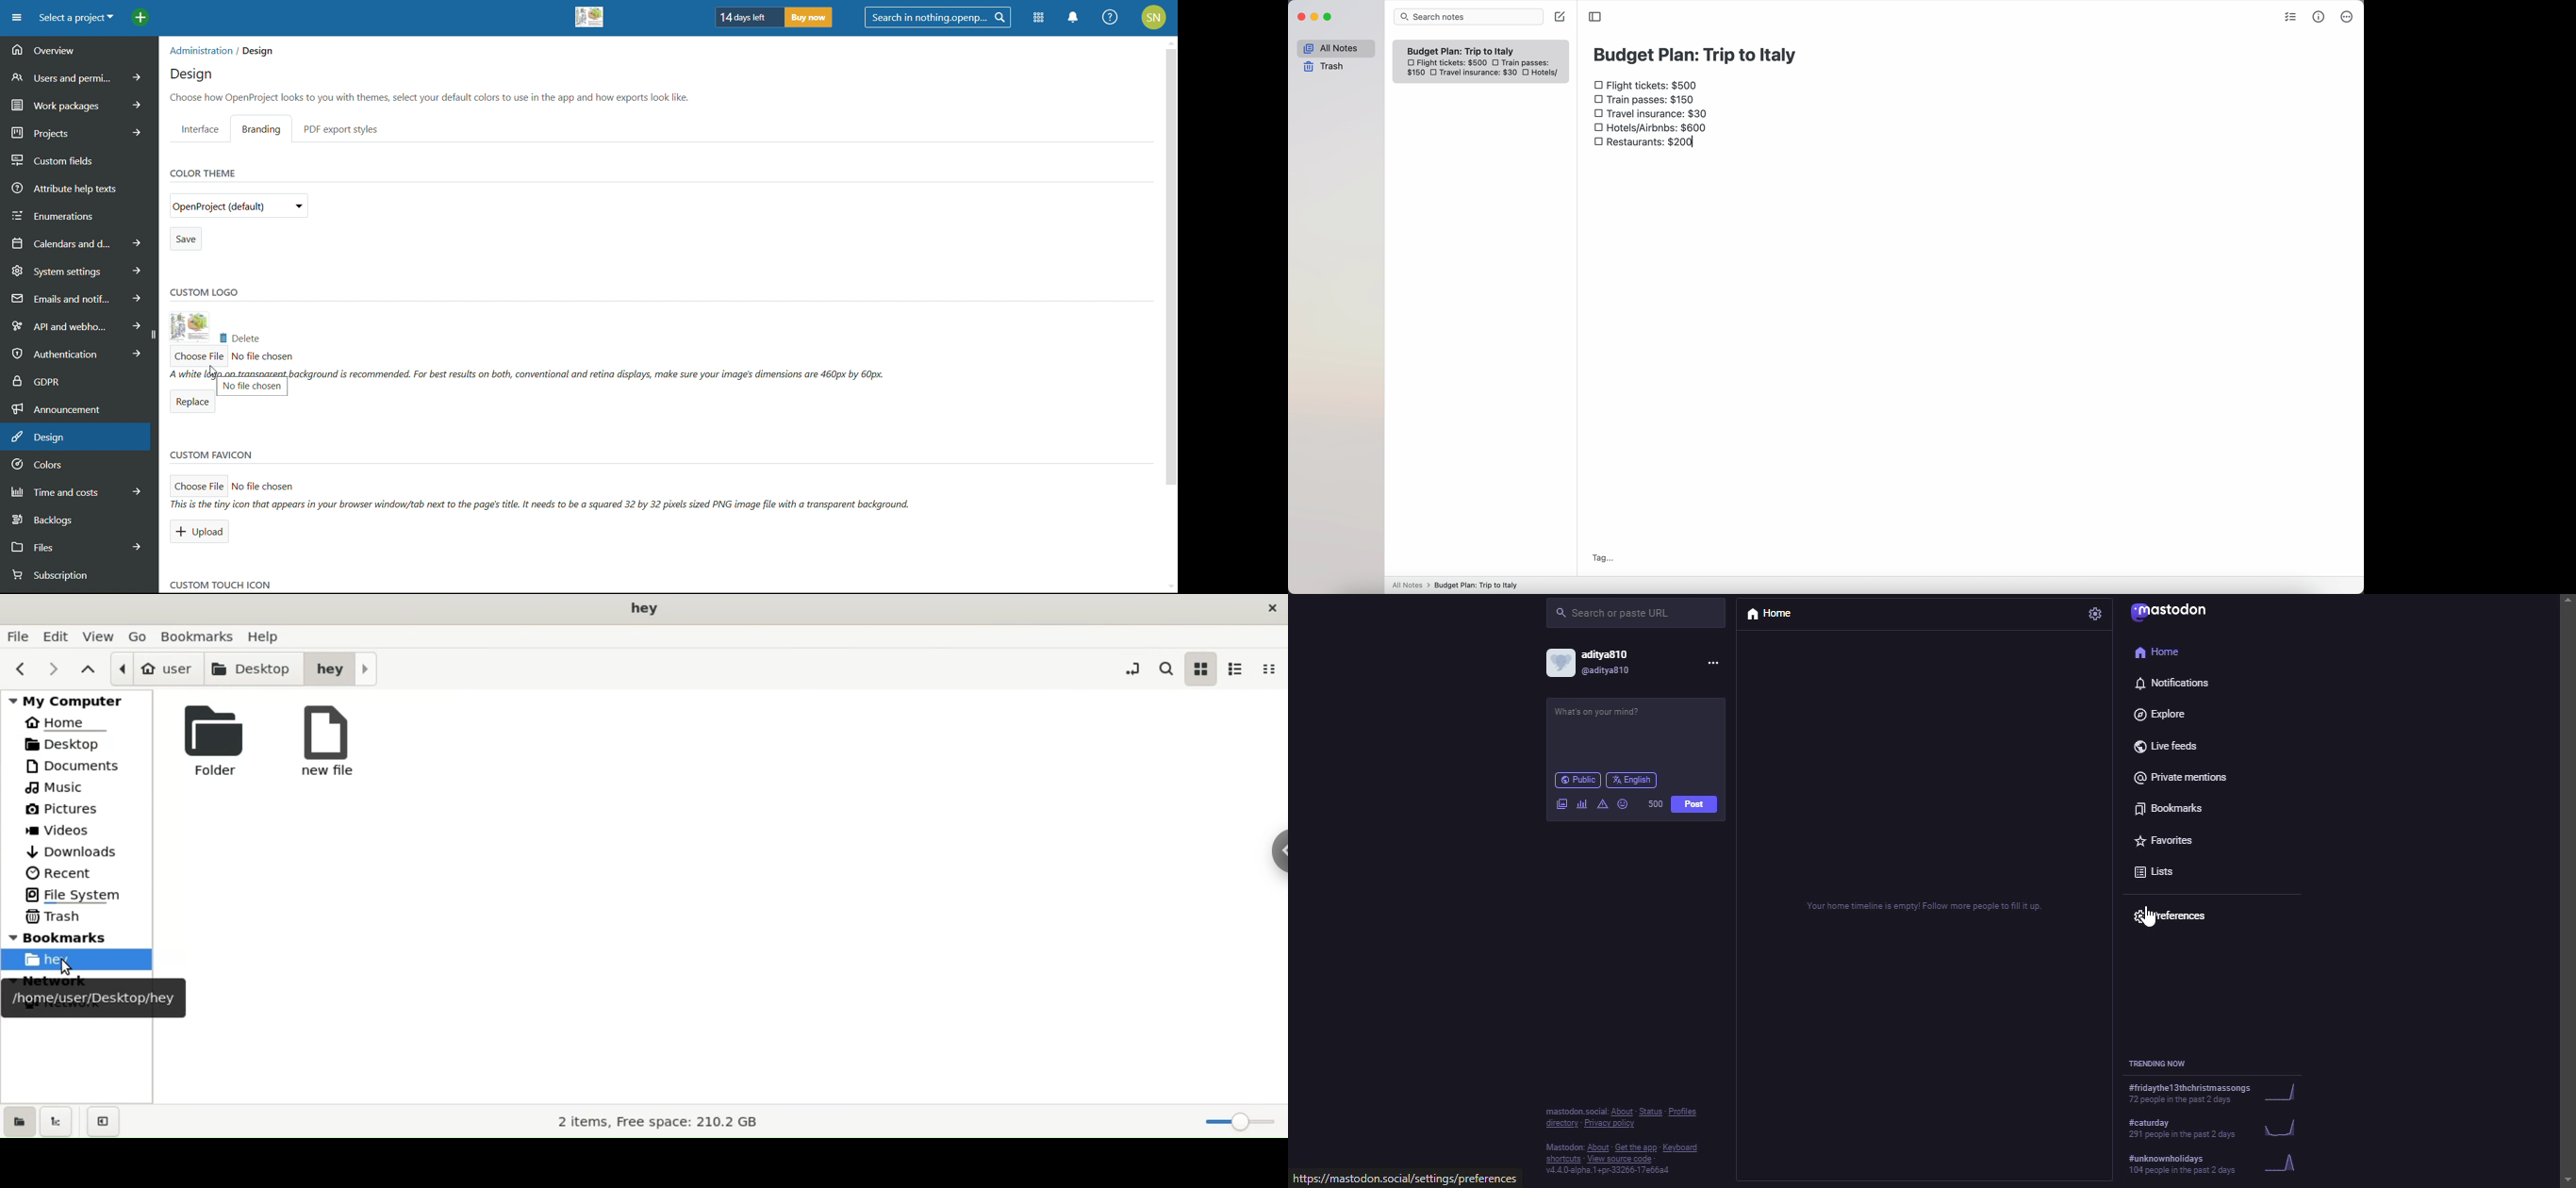 This screenshot has width=2576, height=1204. What do you see at coordinates (1623, 801) in the screenshot?
I see `emoji` at bounding box center [1623, 801].